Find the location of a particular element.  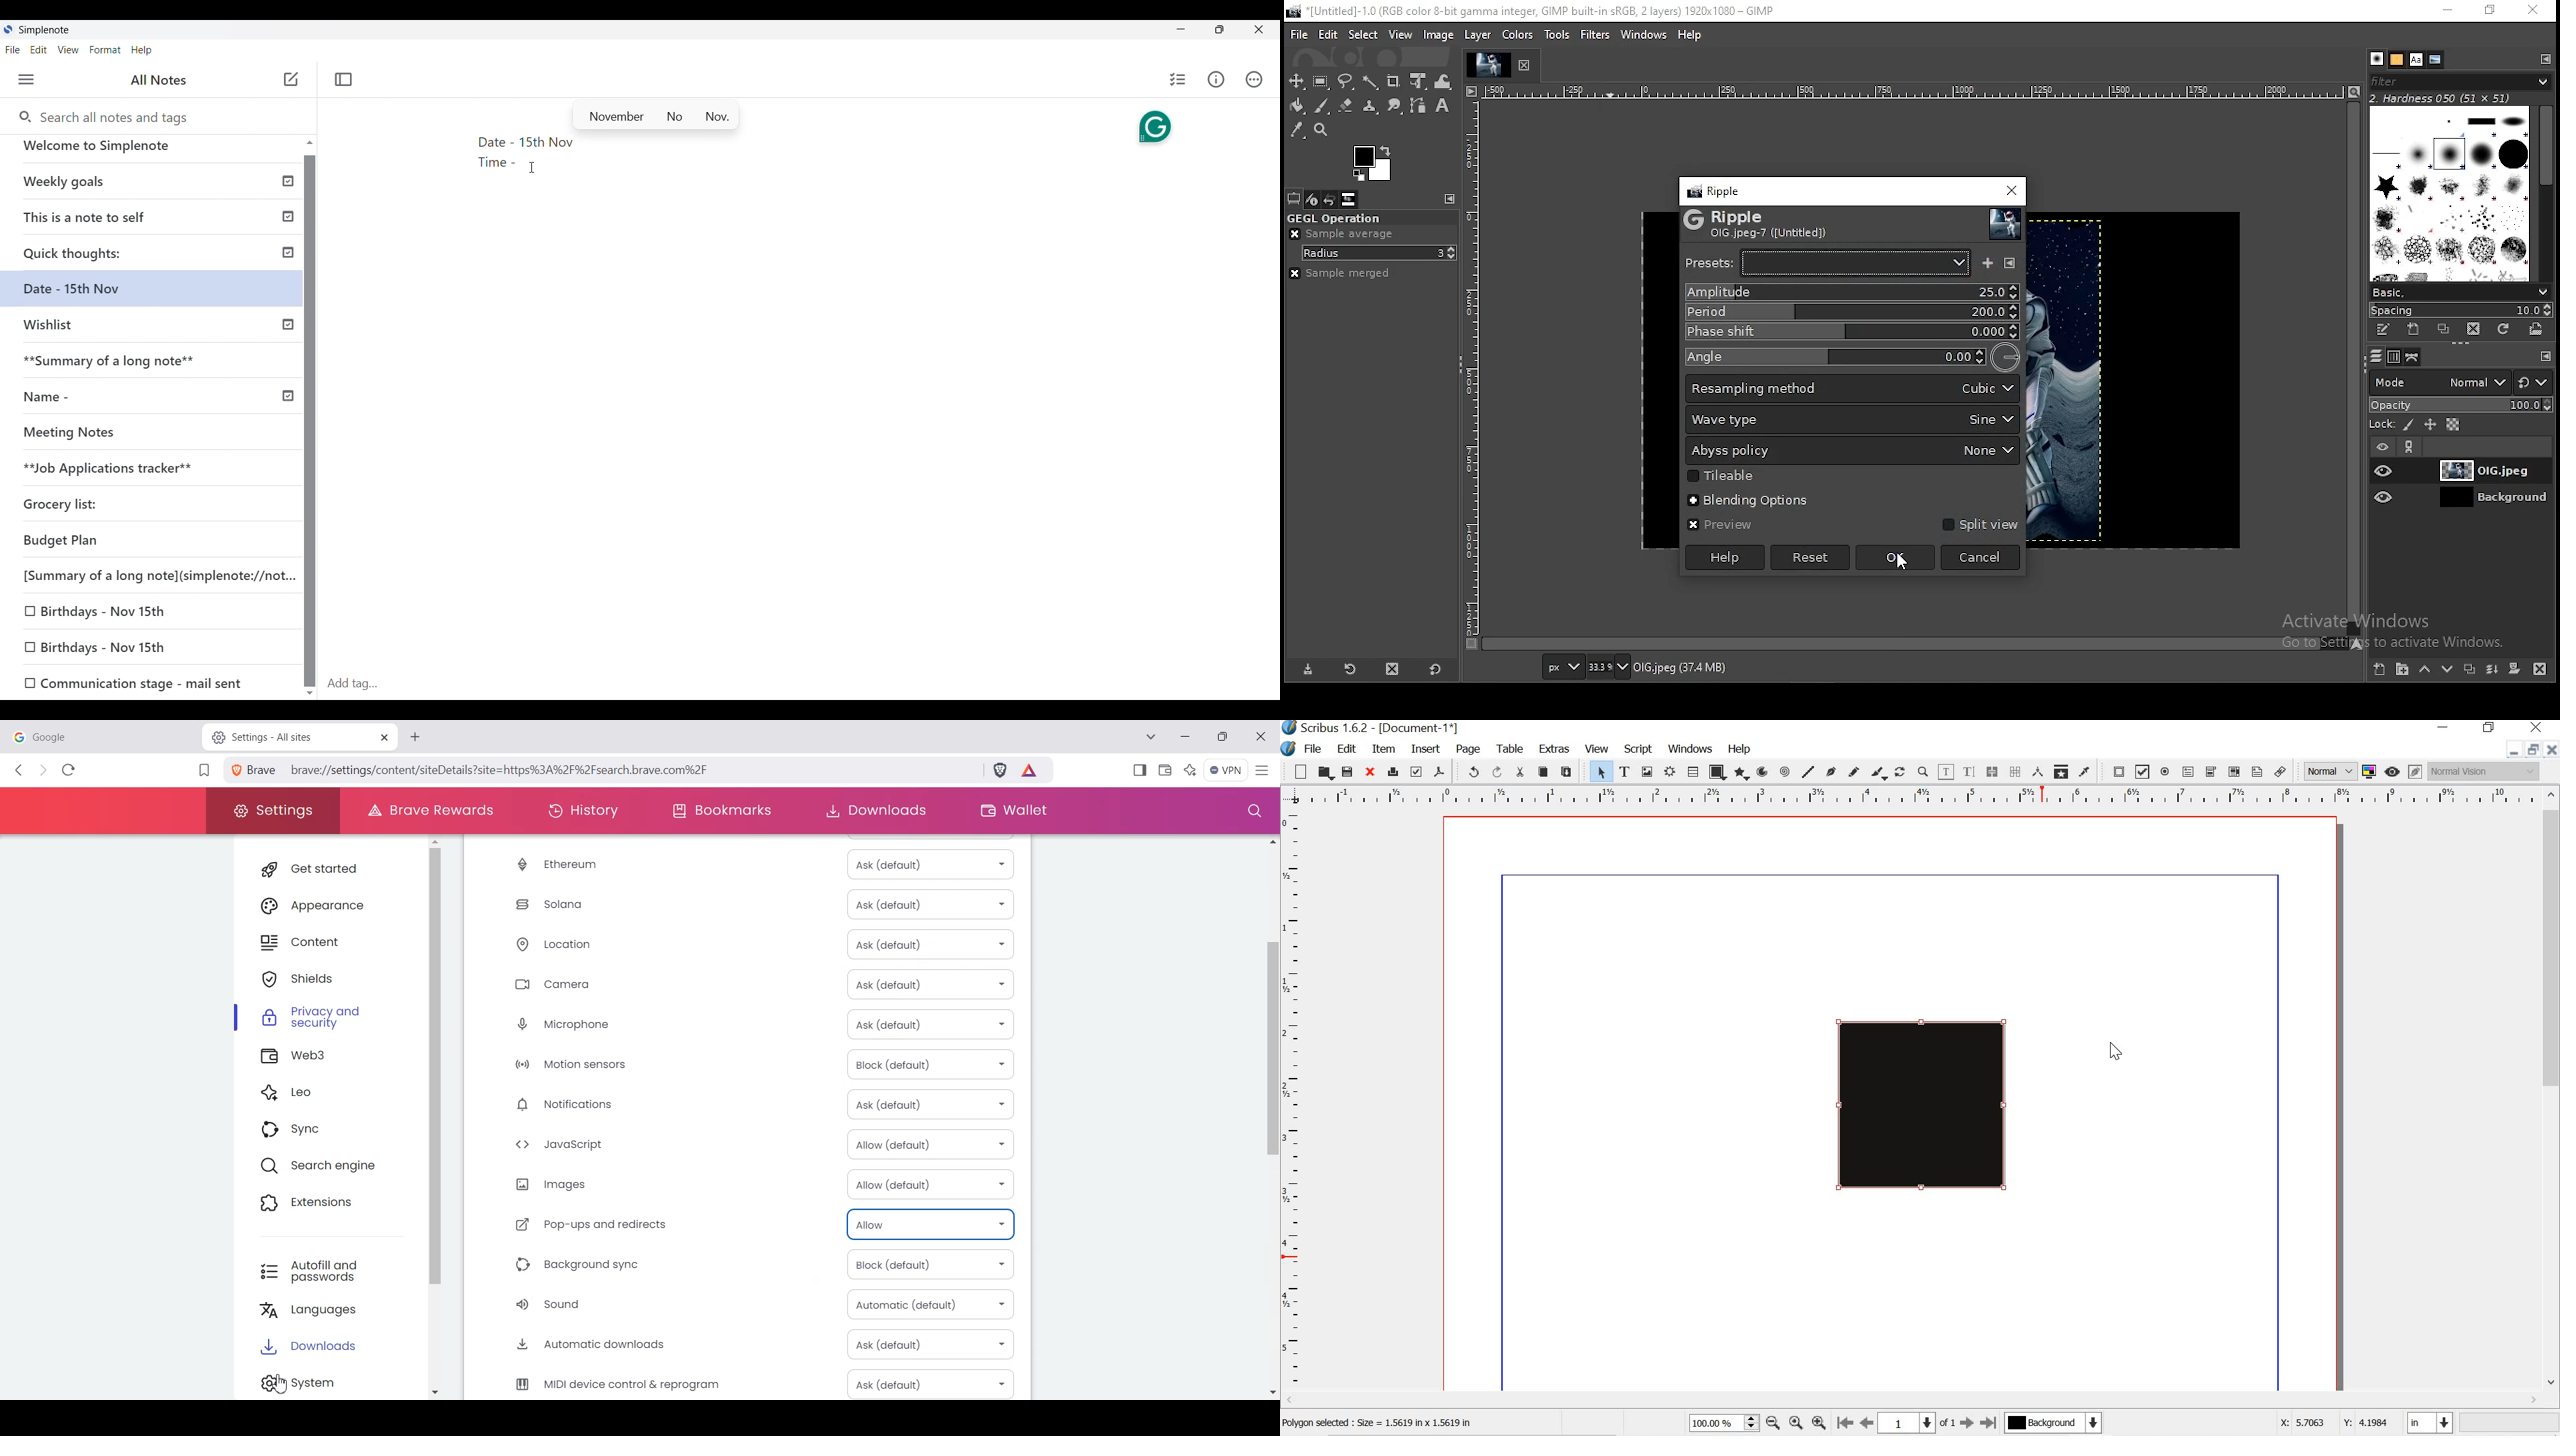

help is located at coordinates (1737, 747).